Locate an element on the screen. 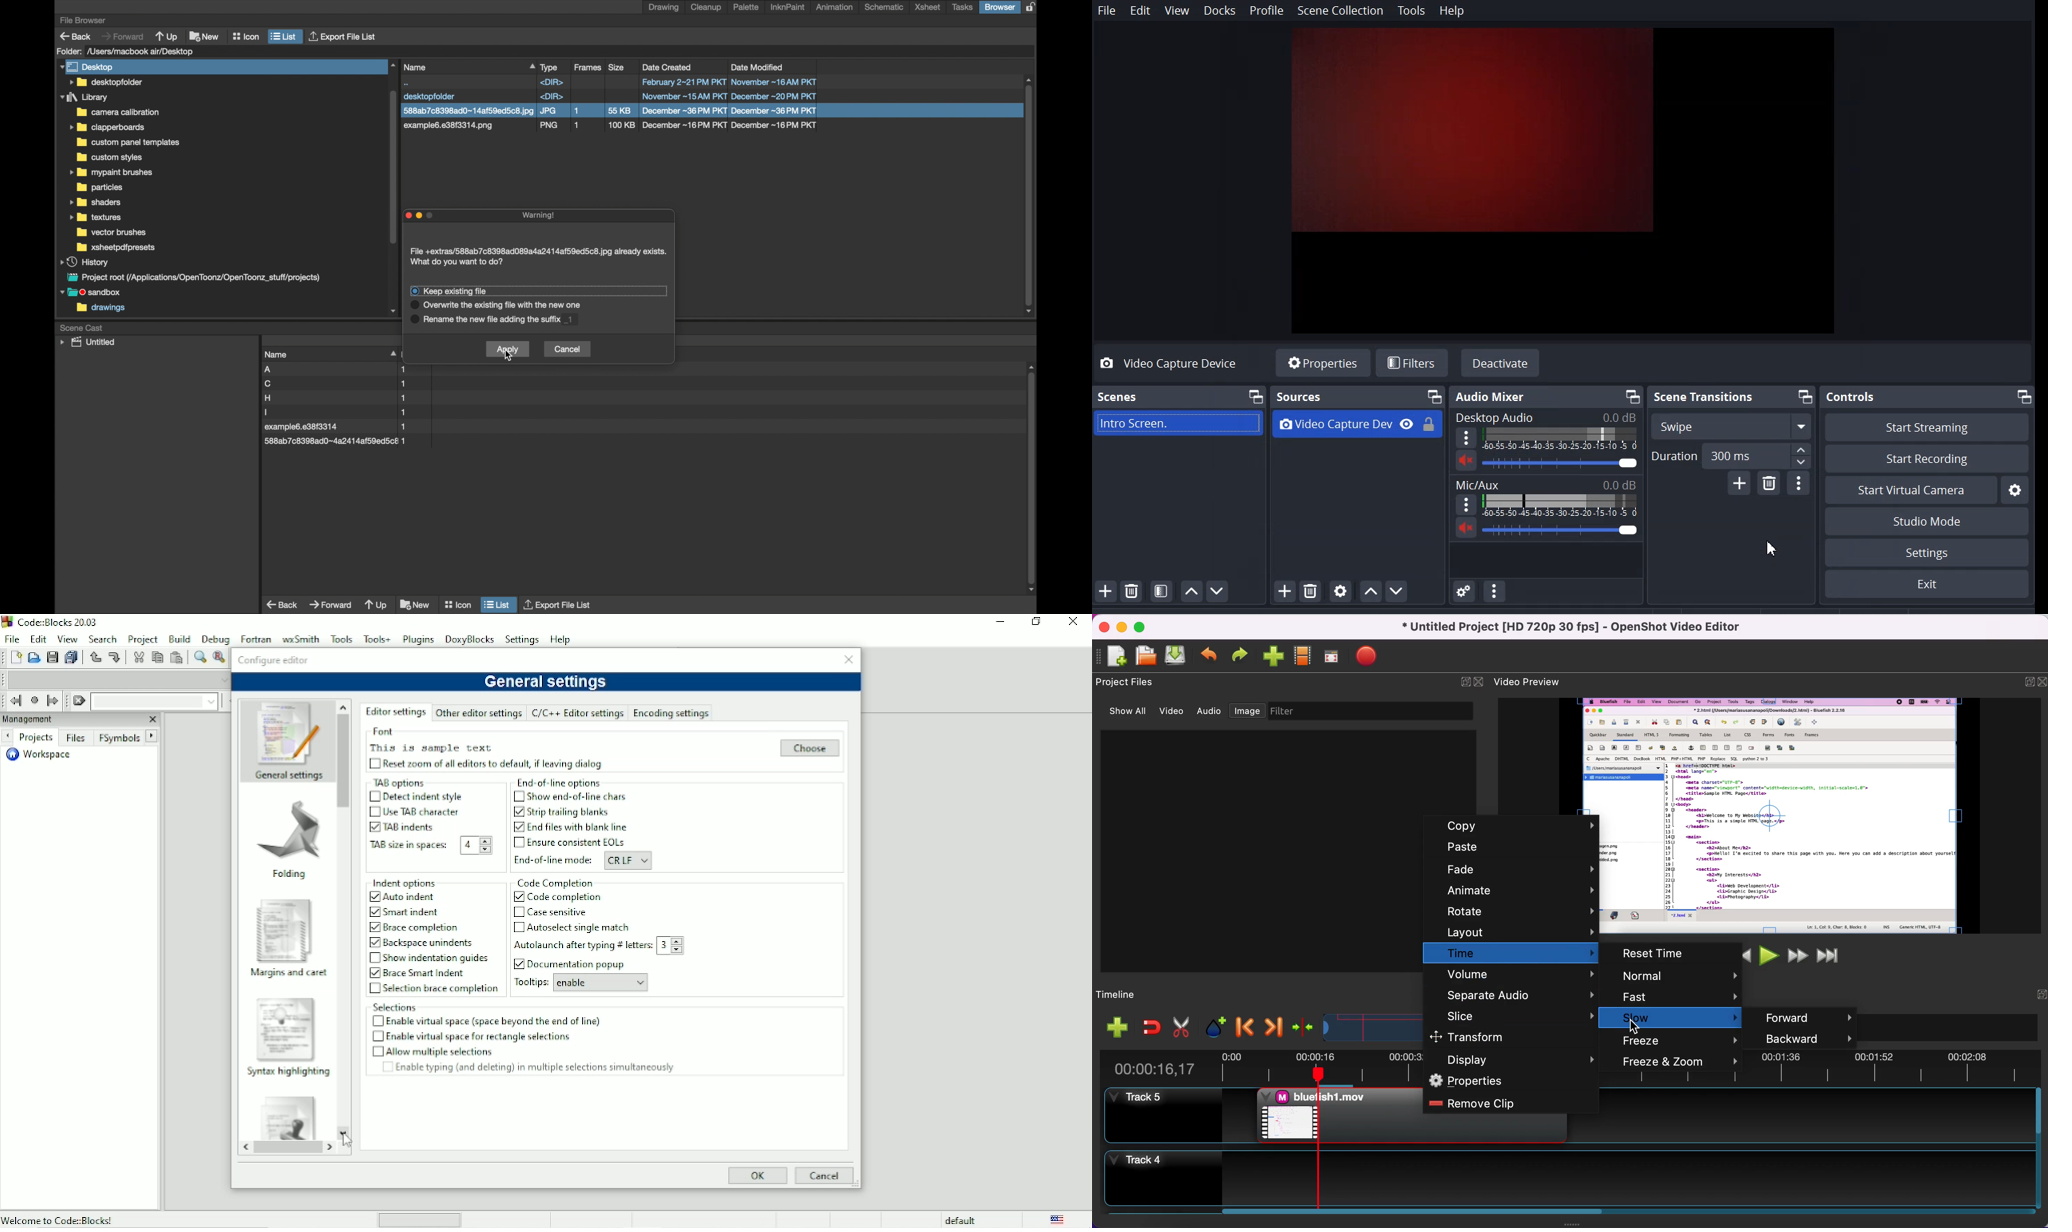  Redo is located at coordinates (117, 658).